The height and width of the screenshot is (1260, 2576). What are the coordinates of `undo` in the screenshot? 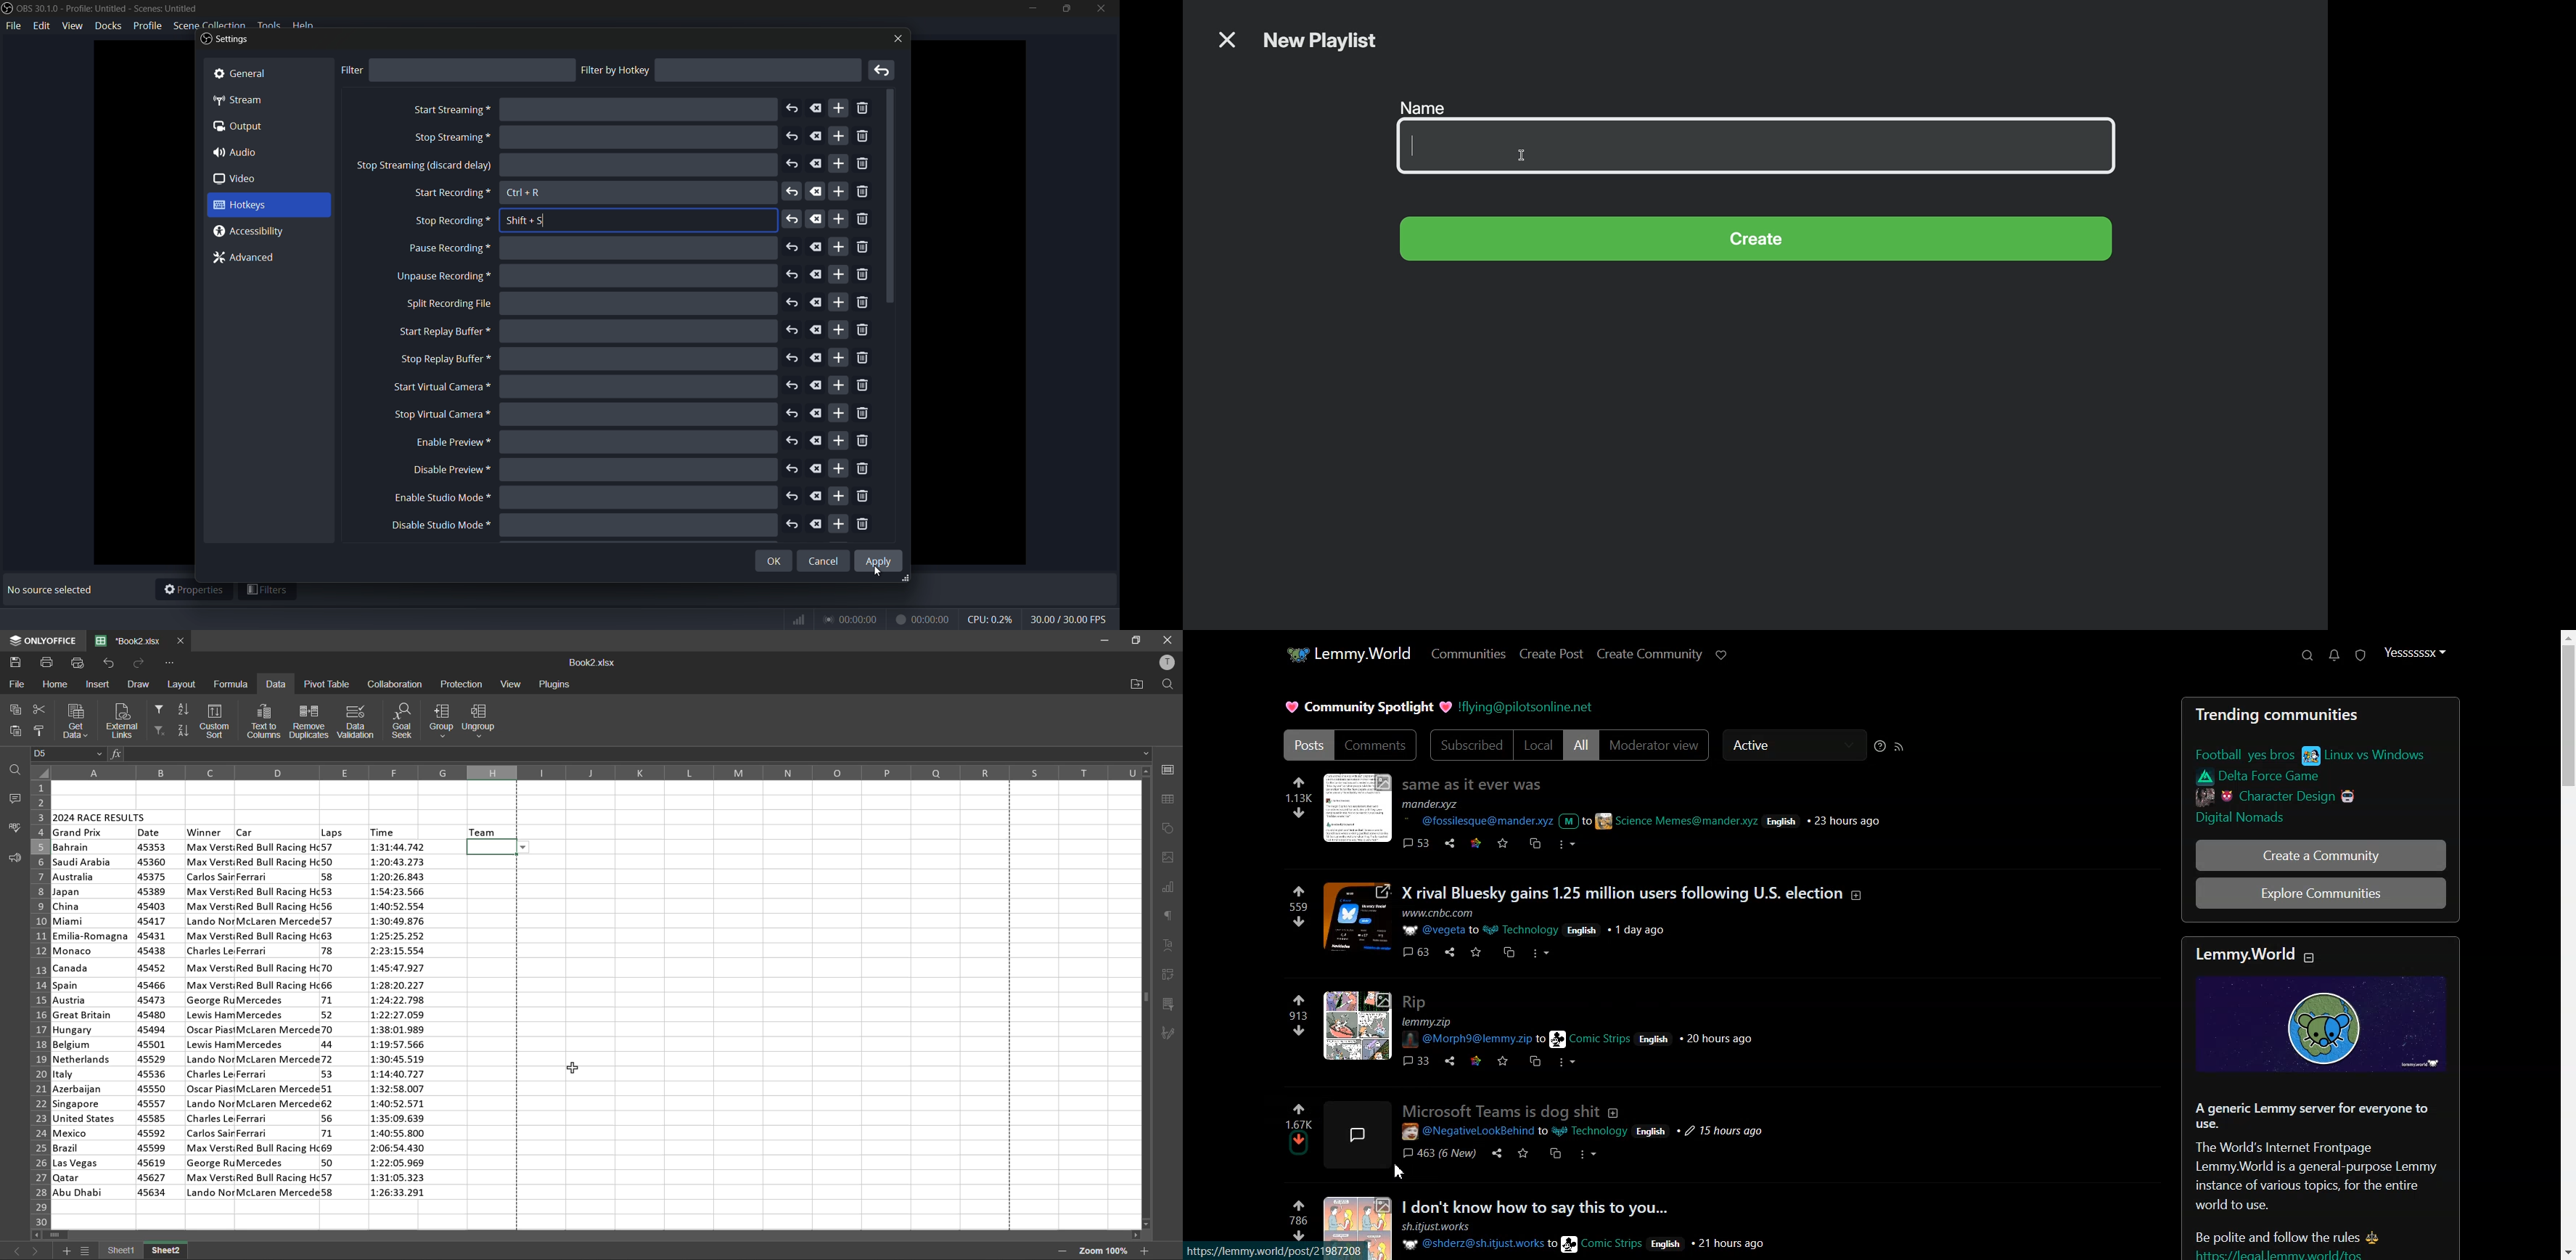 It's located at (793, 330).